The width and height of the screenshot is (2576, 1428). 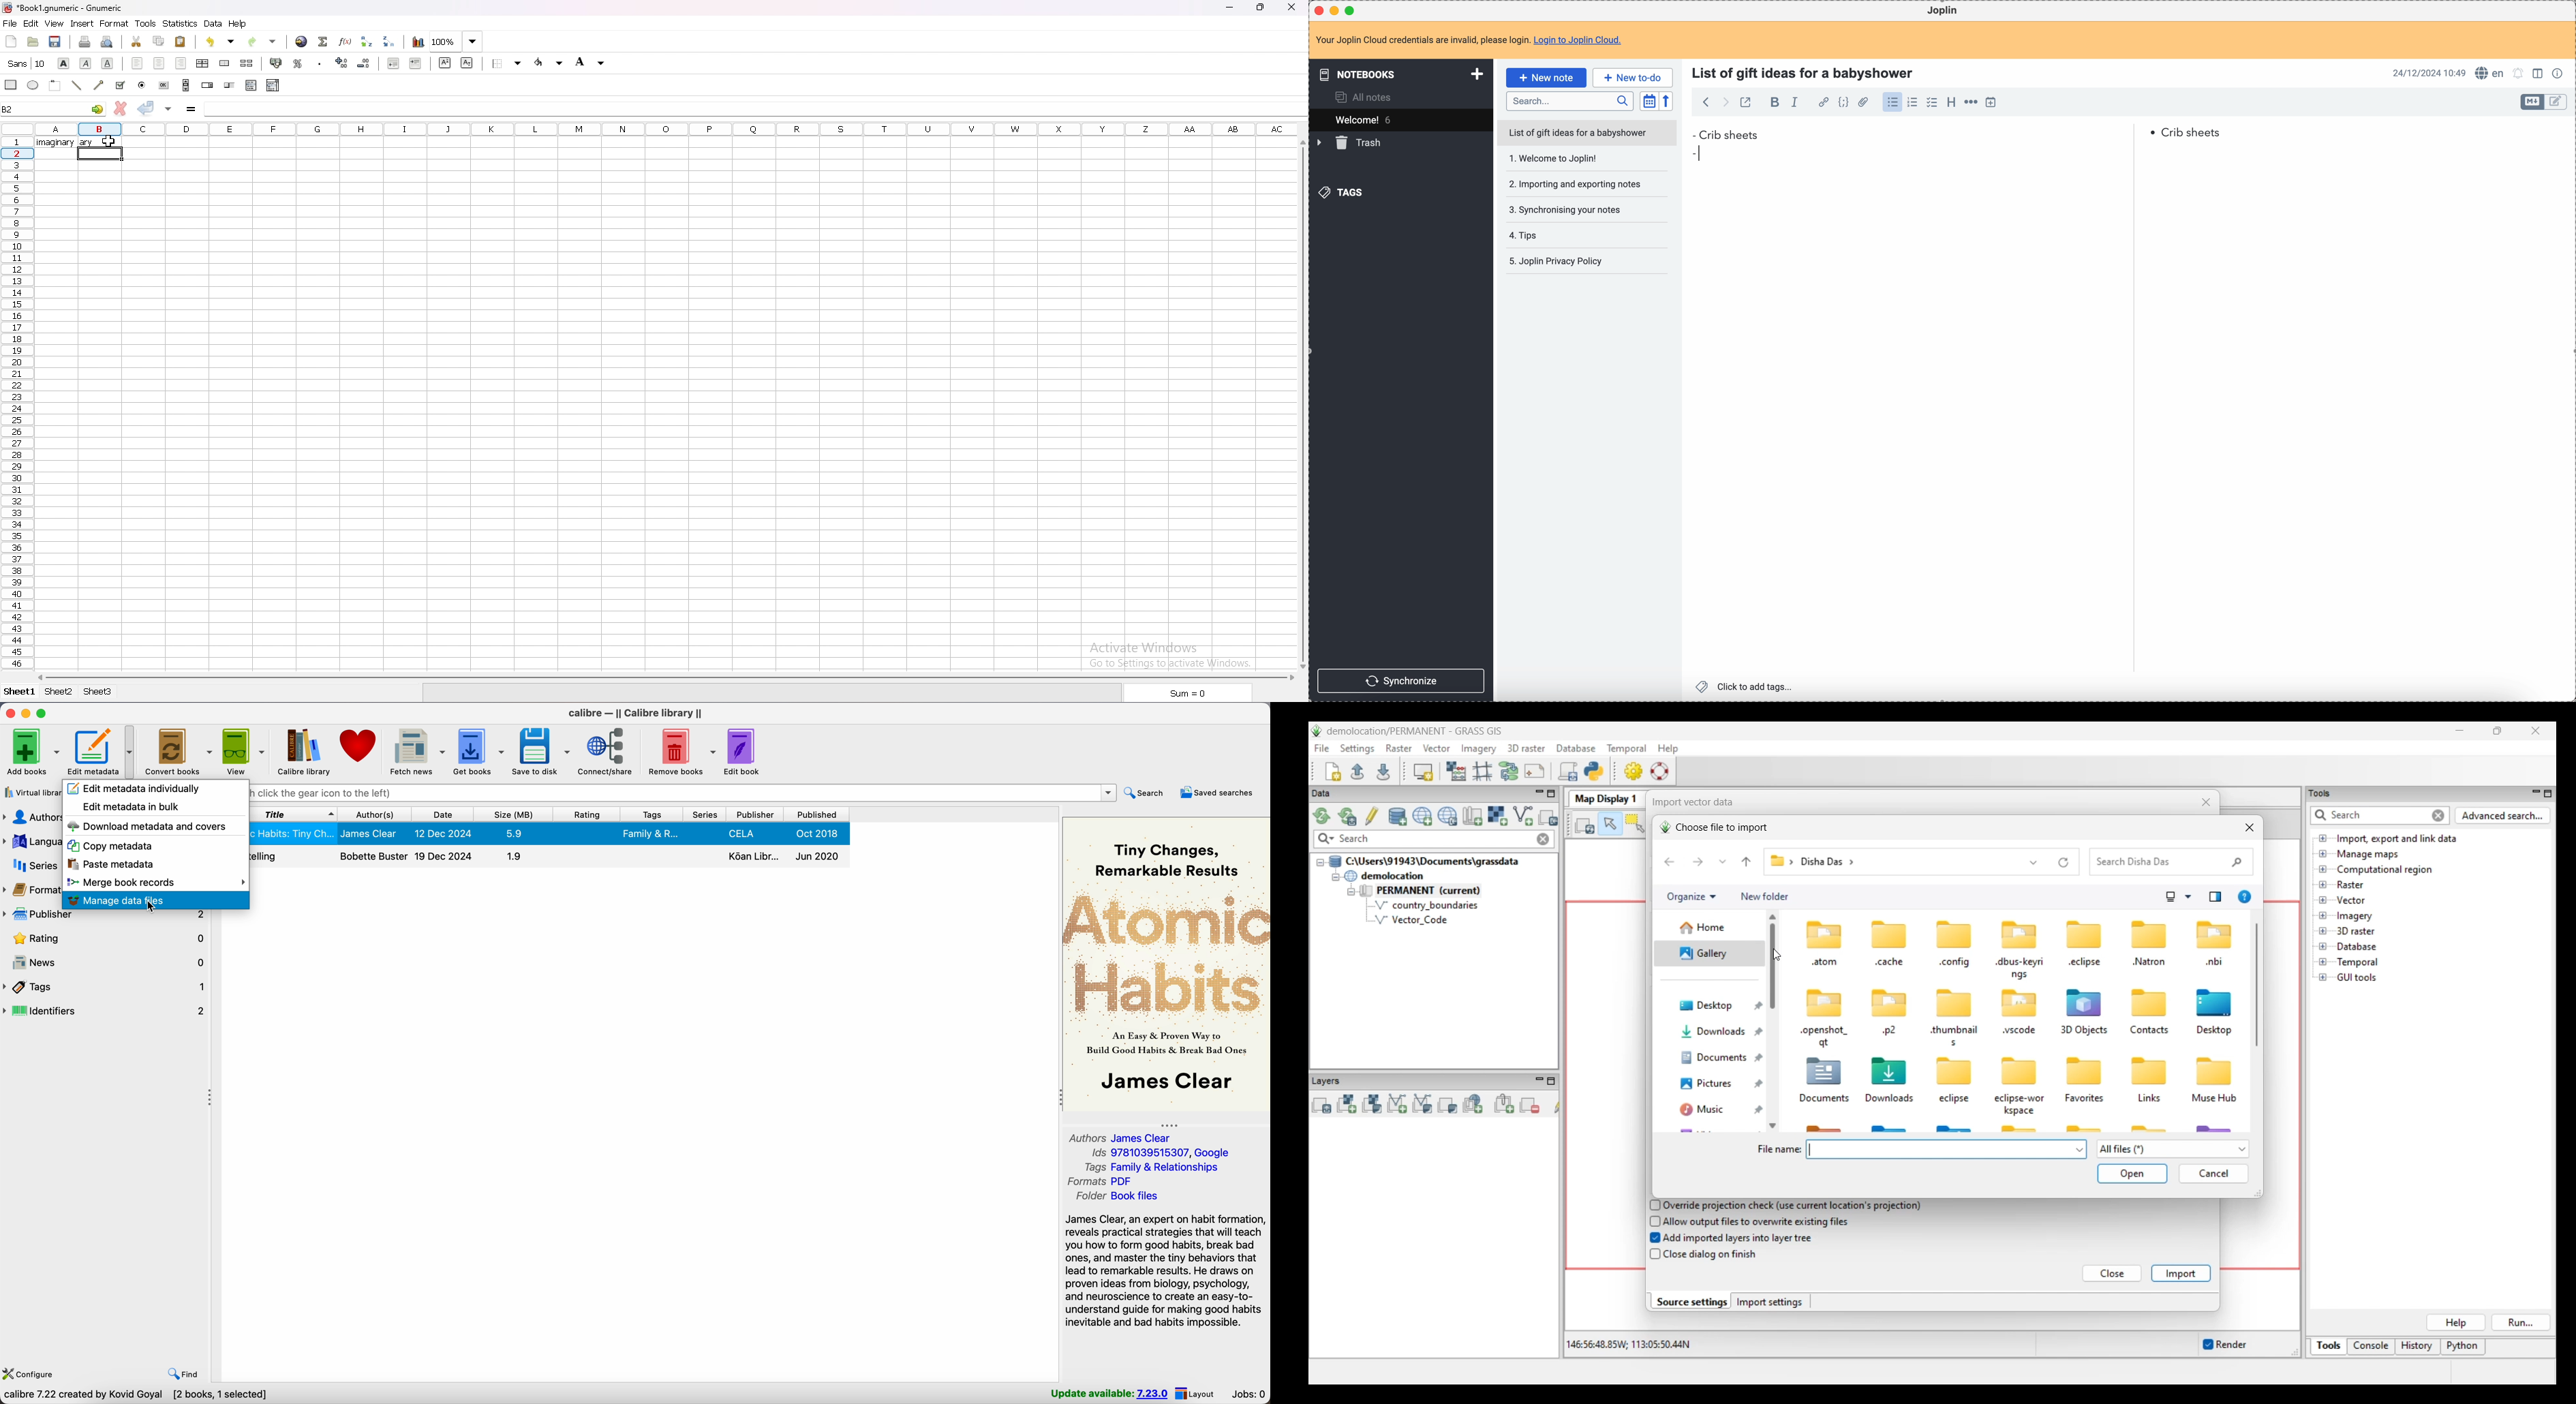 What do you see at coordinates (1559, 263) in the screenshot?
I see `joplin privacy policy` at bounding box center [1559, 263].